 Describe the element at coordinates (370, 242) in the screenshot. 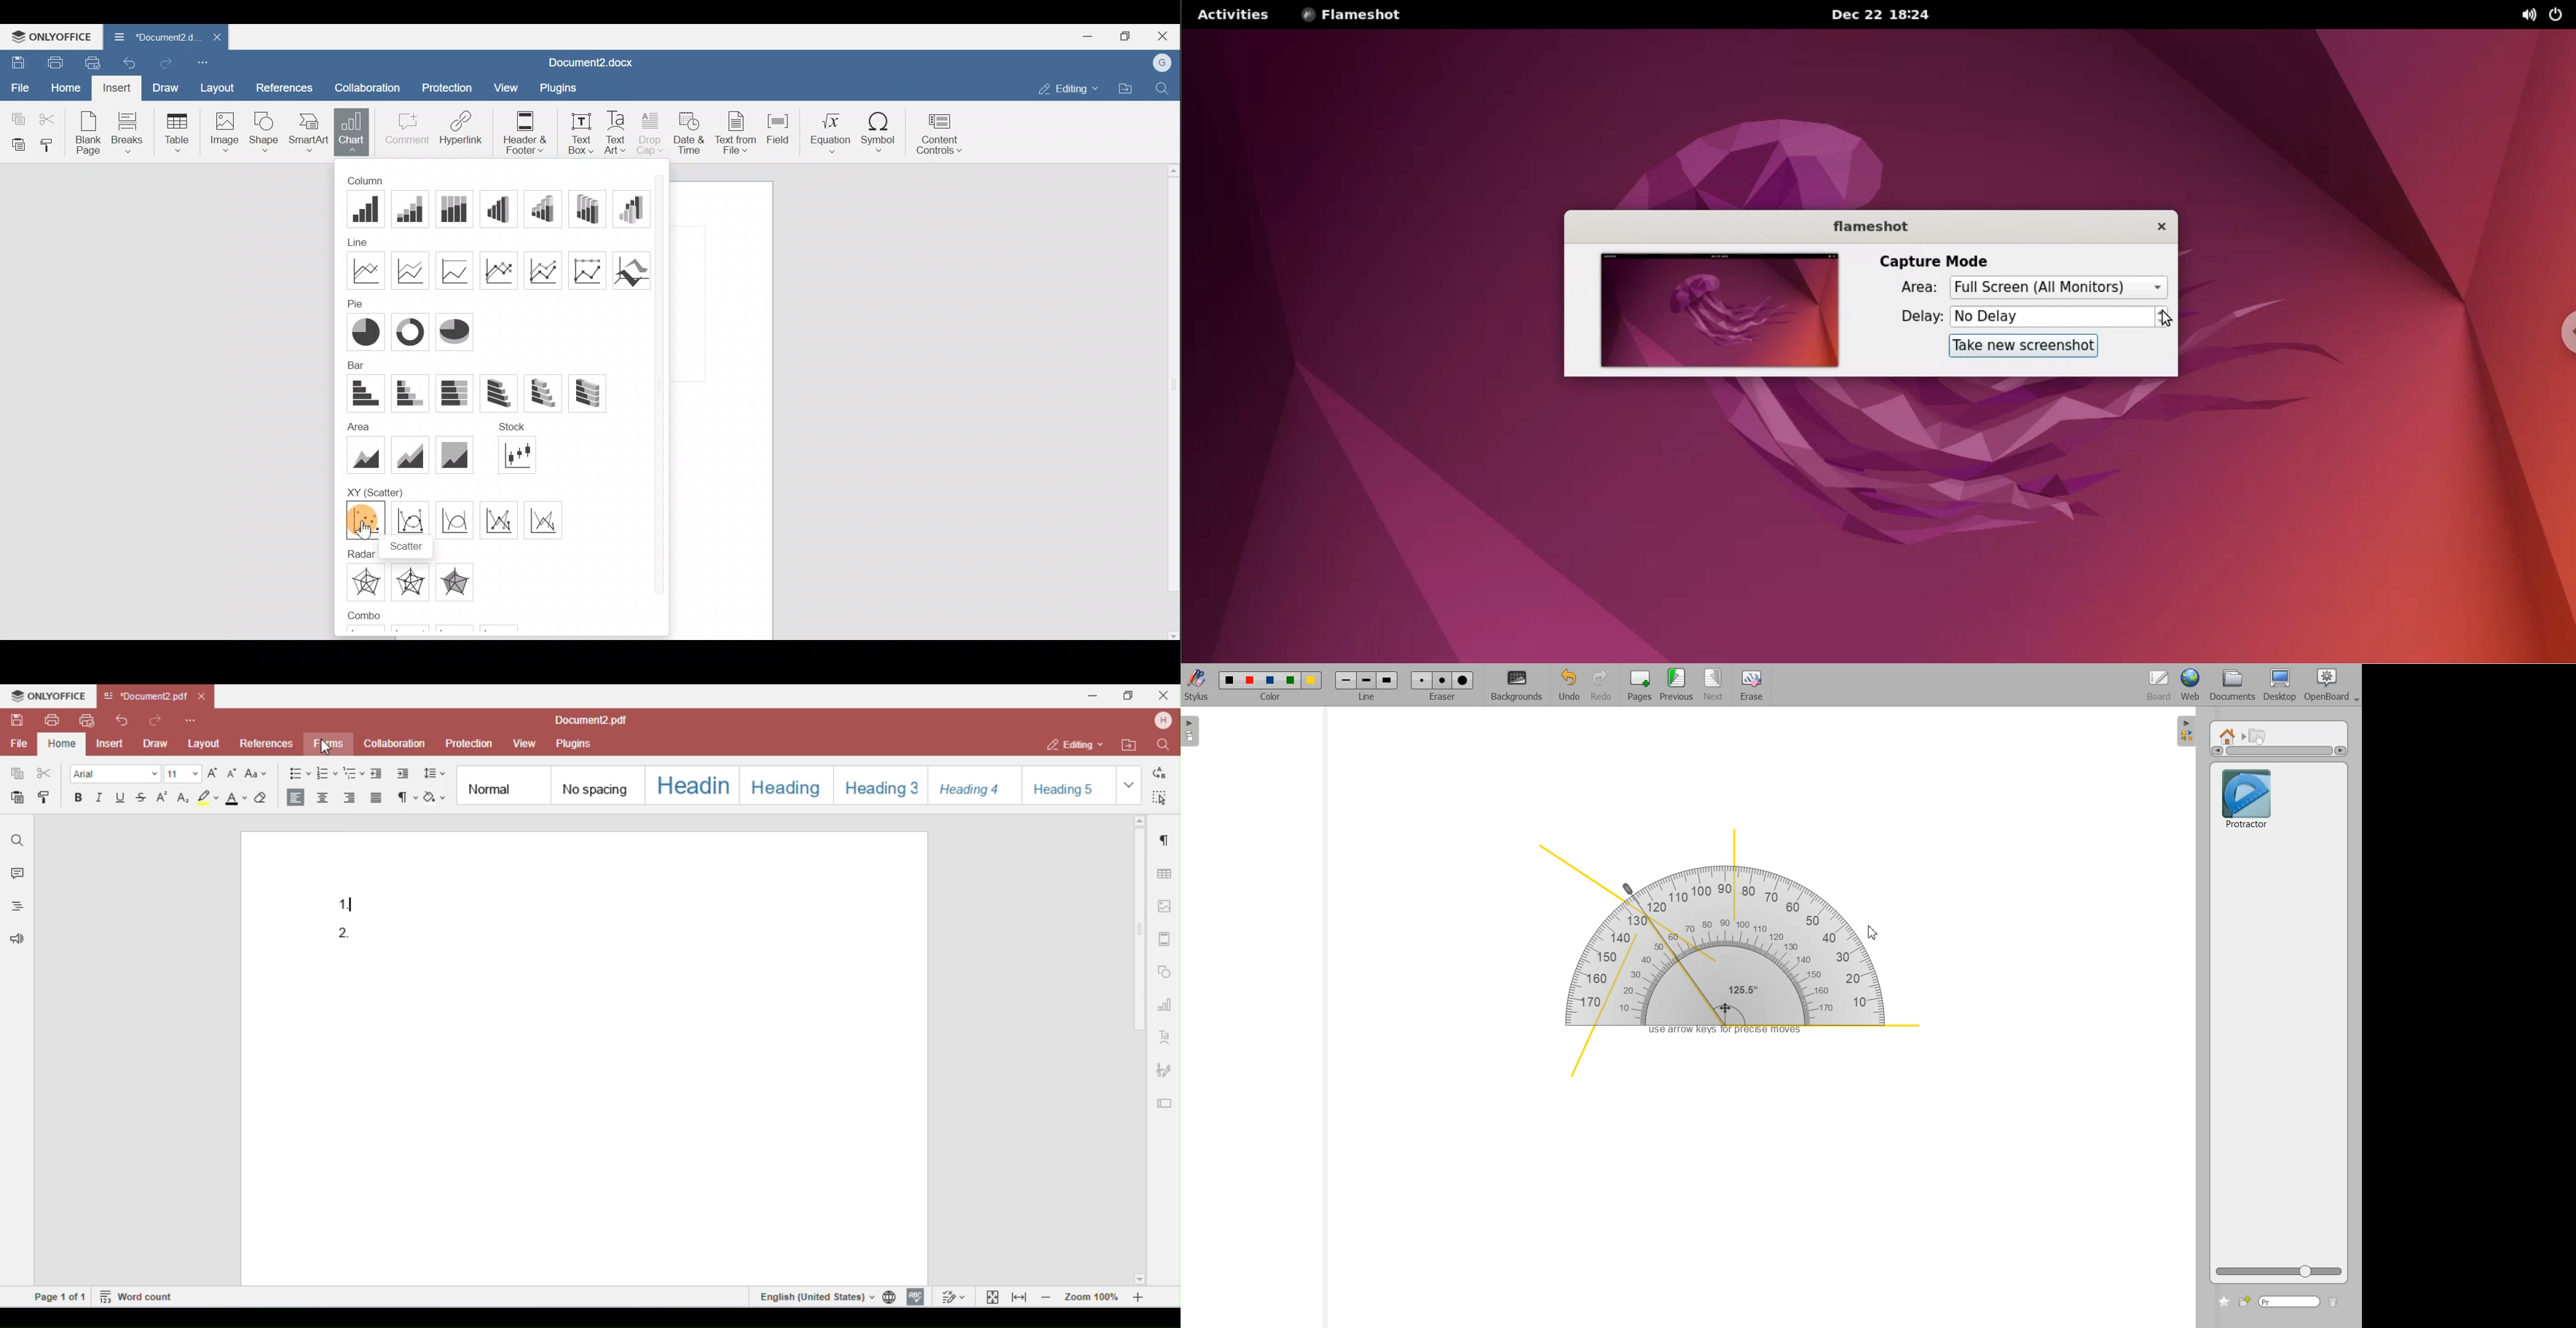

I see `Line` at that location.